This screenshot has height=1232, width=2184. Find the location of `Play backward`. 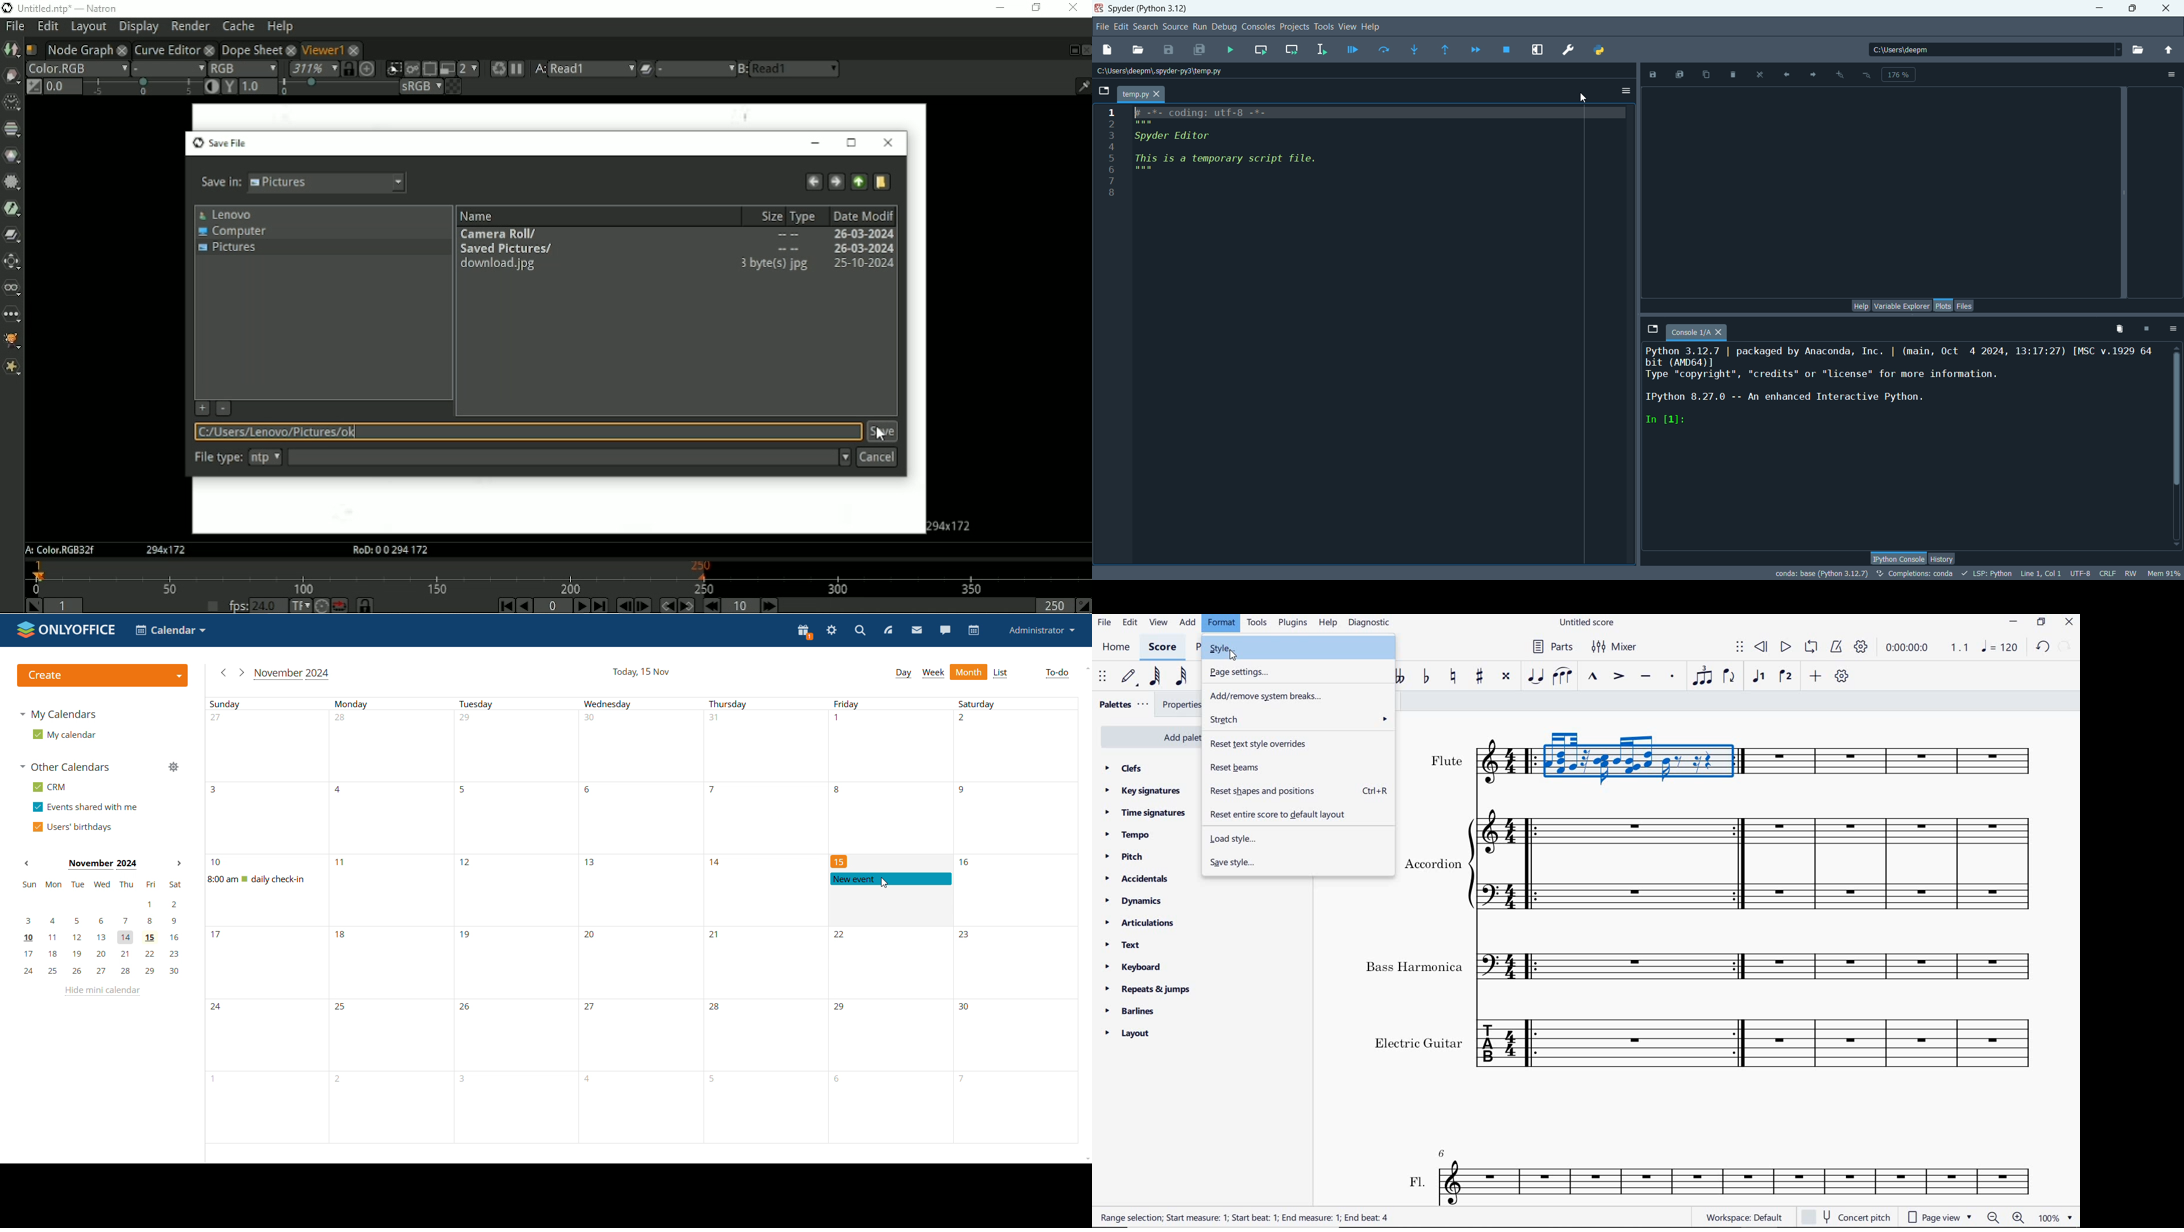

Play backward is located at coordinates (524, 605).